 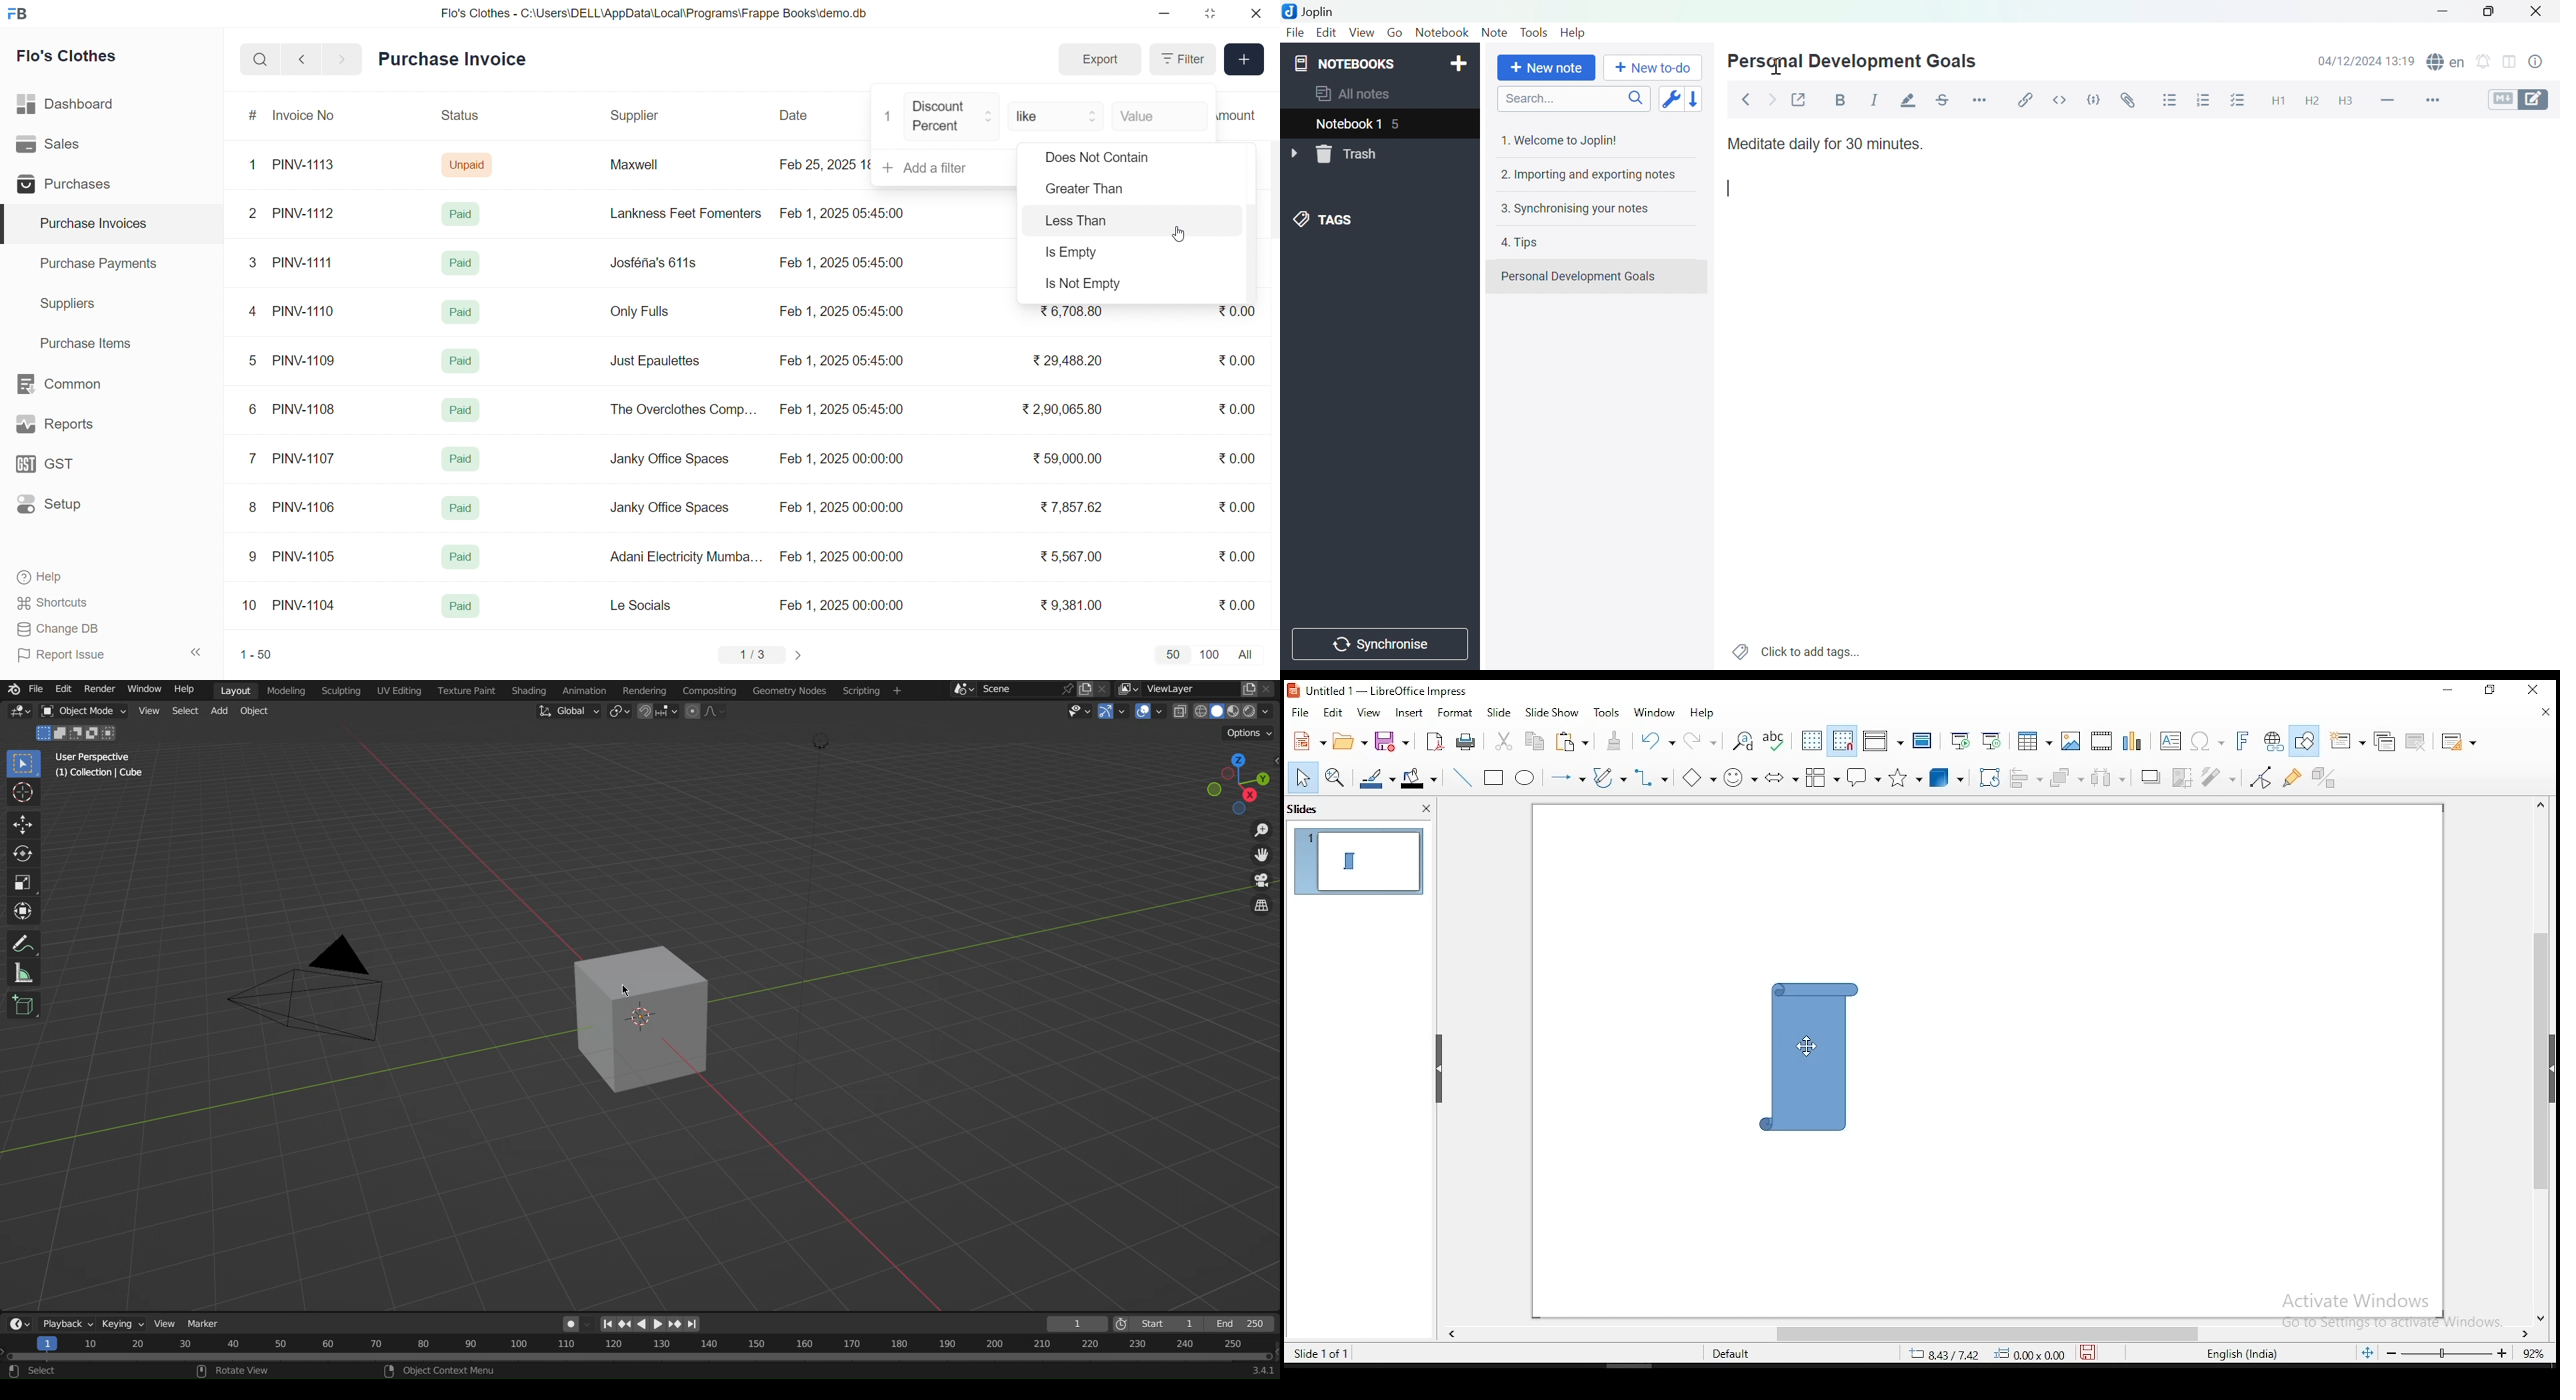 What do you see at coordinates (1527, 779) in the screenshot?
I see `ellipse` at bounding box center [1527, 779].